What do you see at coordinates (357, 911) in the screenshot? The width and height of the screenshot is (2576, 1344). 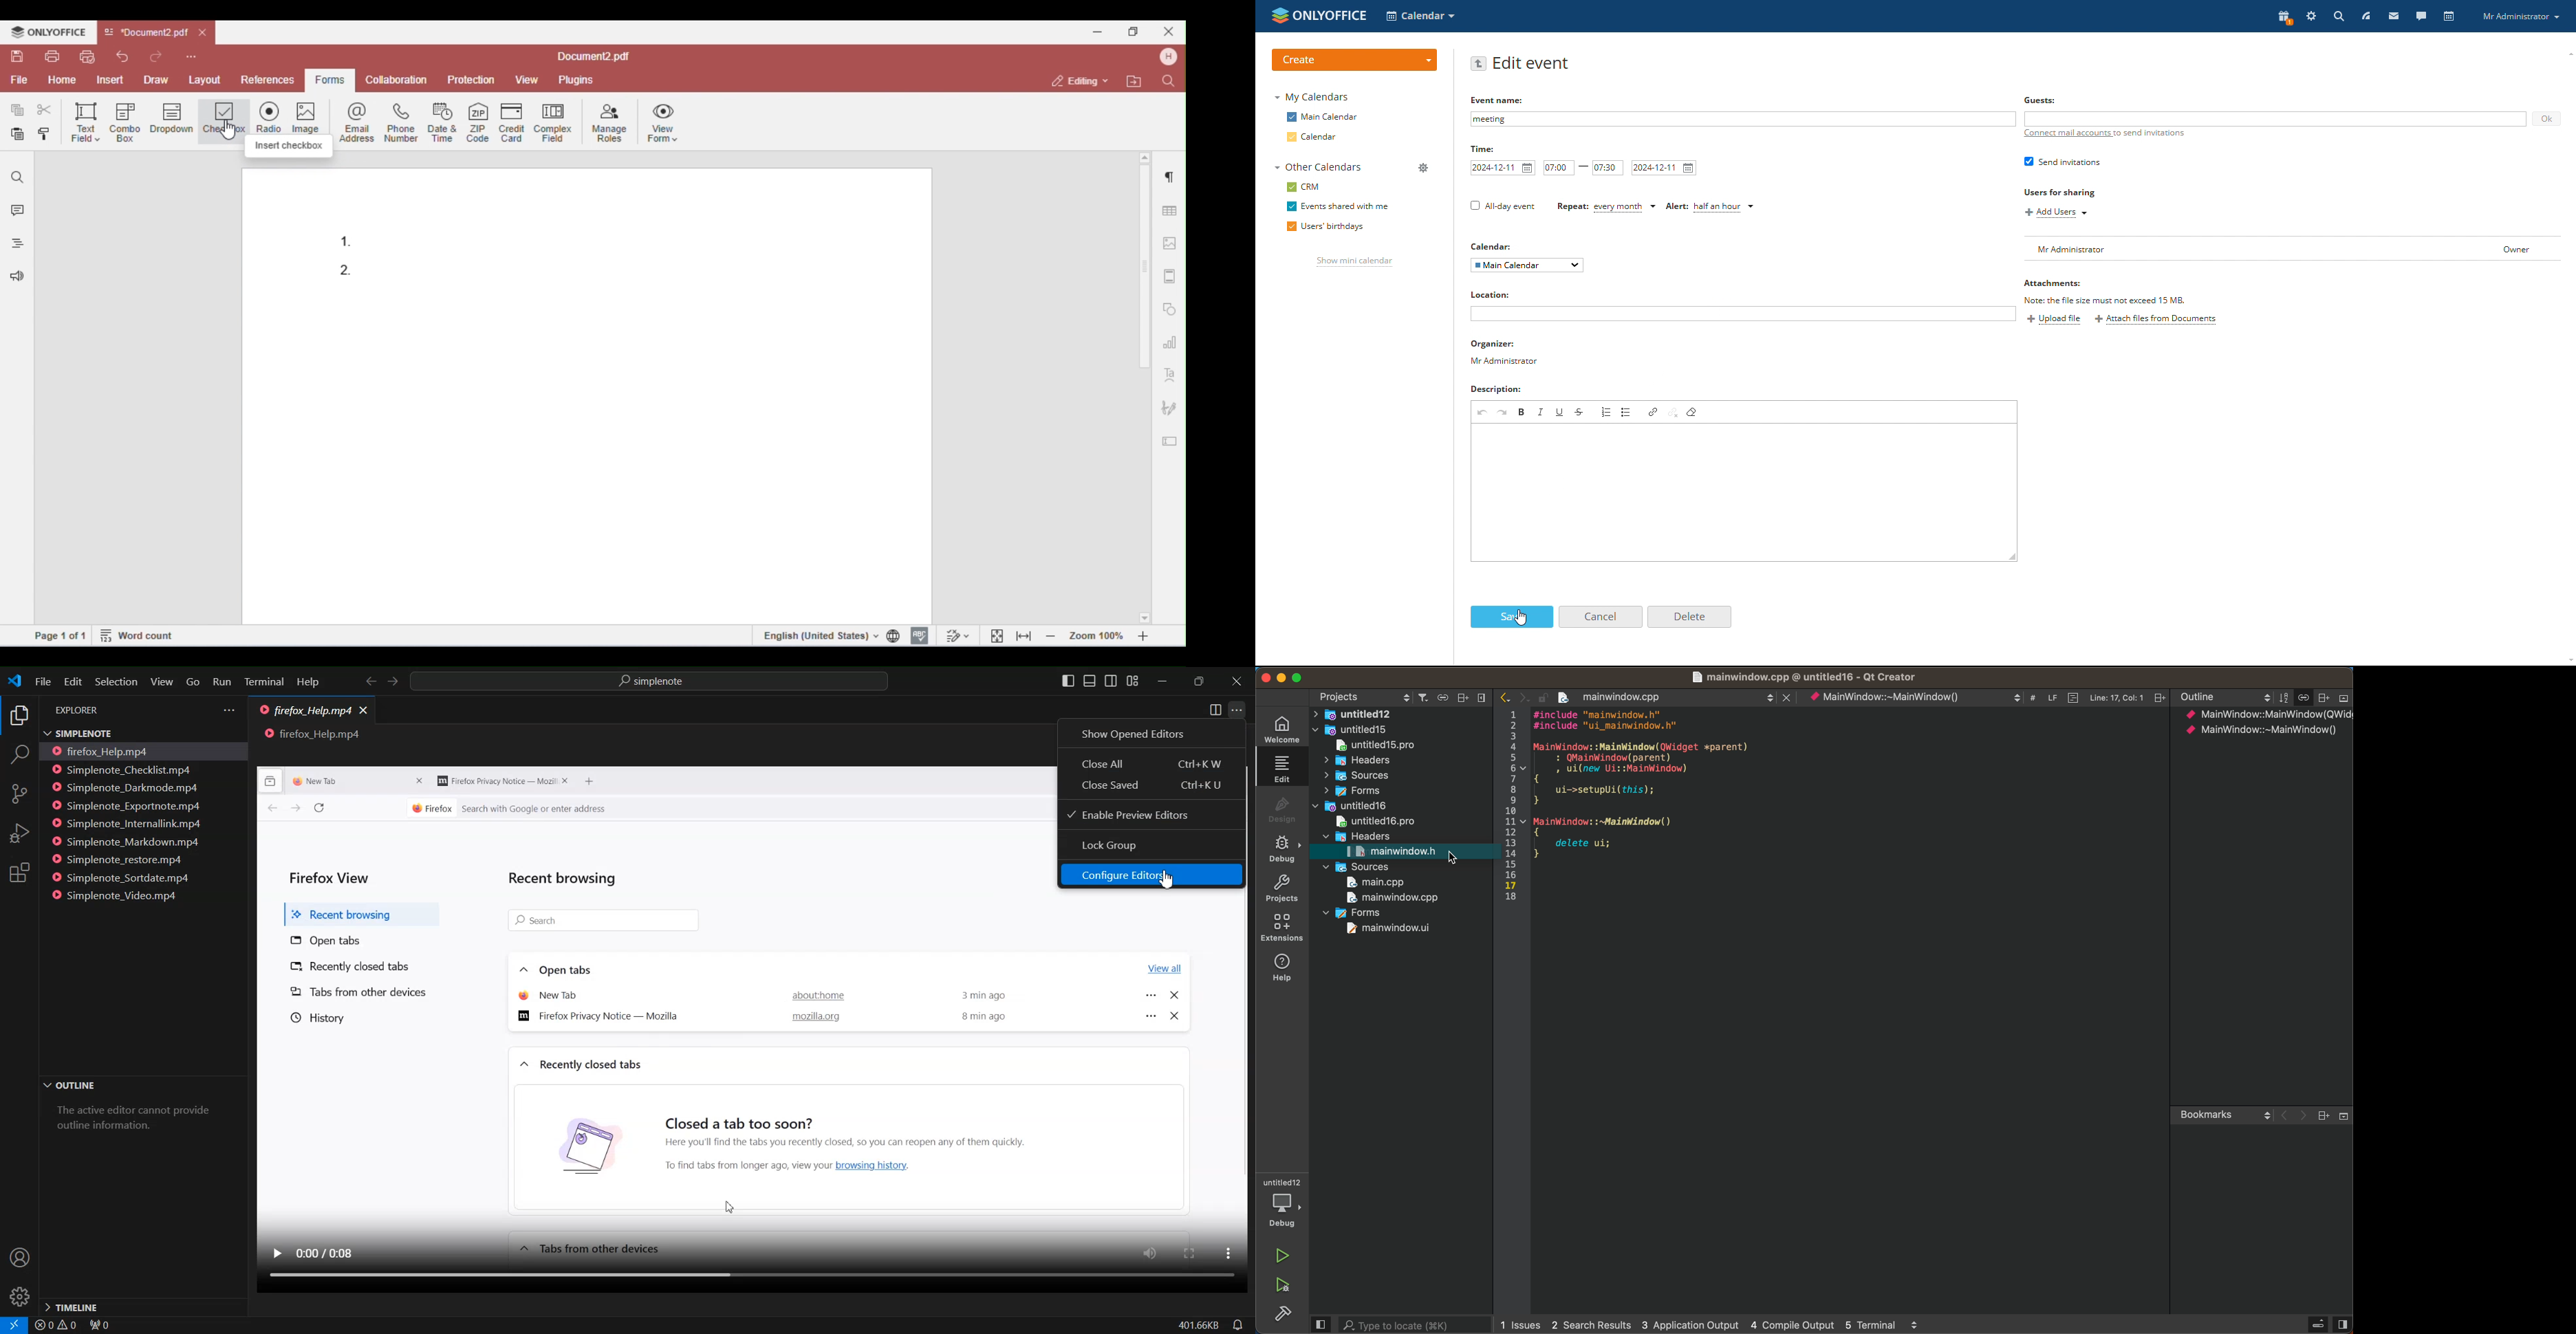 I see `recent browsing` at bounding box center [357, 911].